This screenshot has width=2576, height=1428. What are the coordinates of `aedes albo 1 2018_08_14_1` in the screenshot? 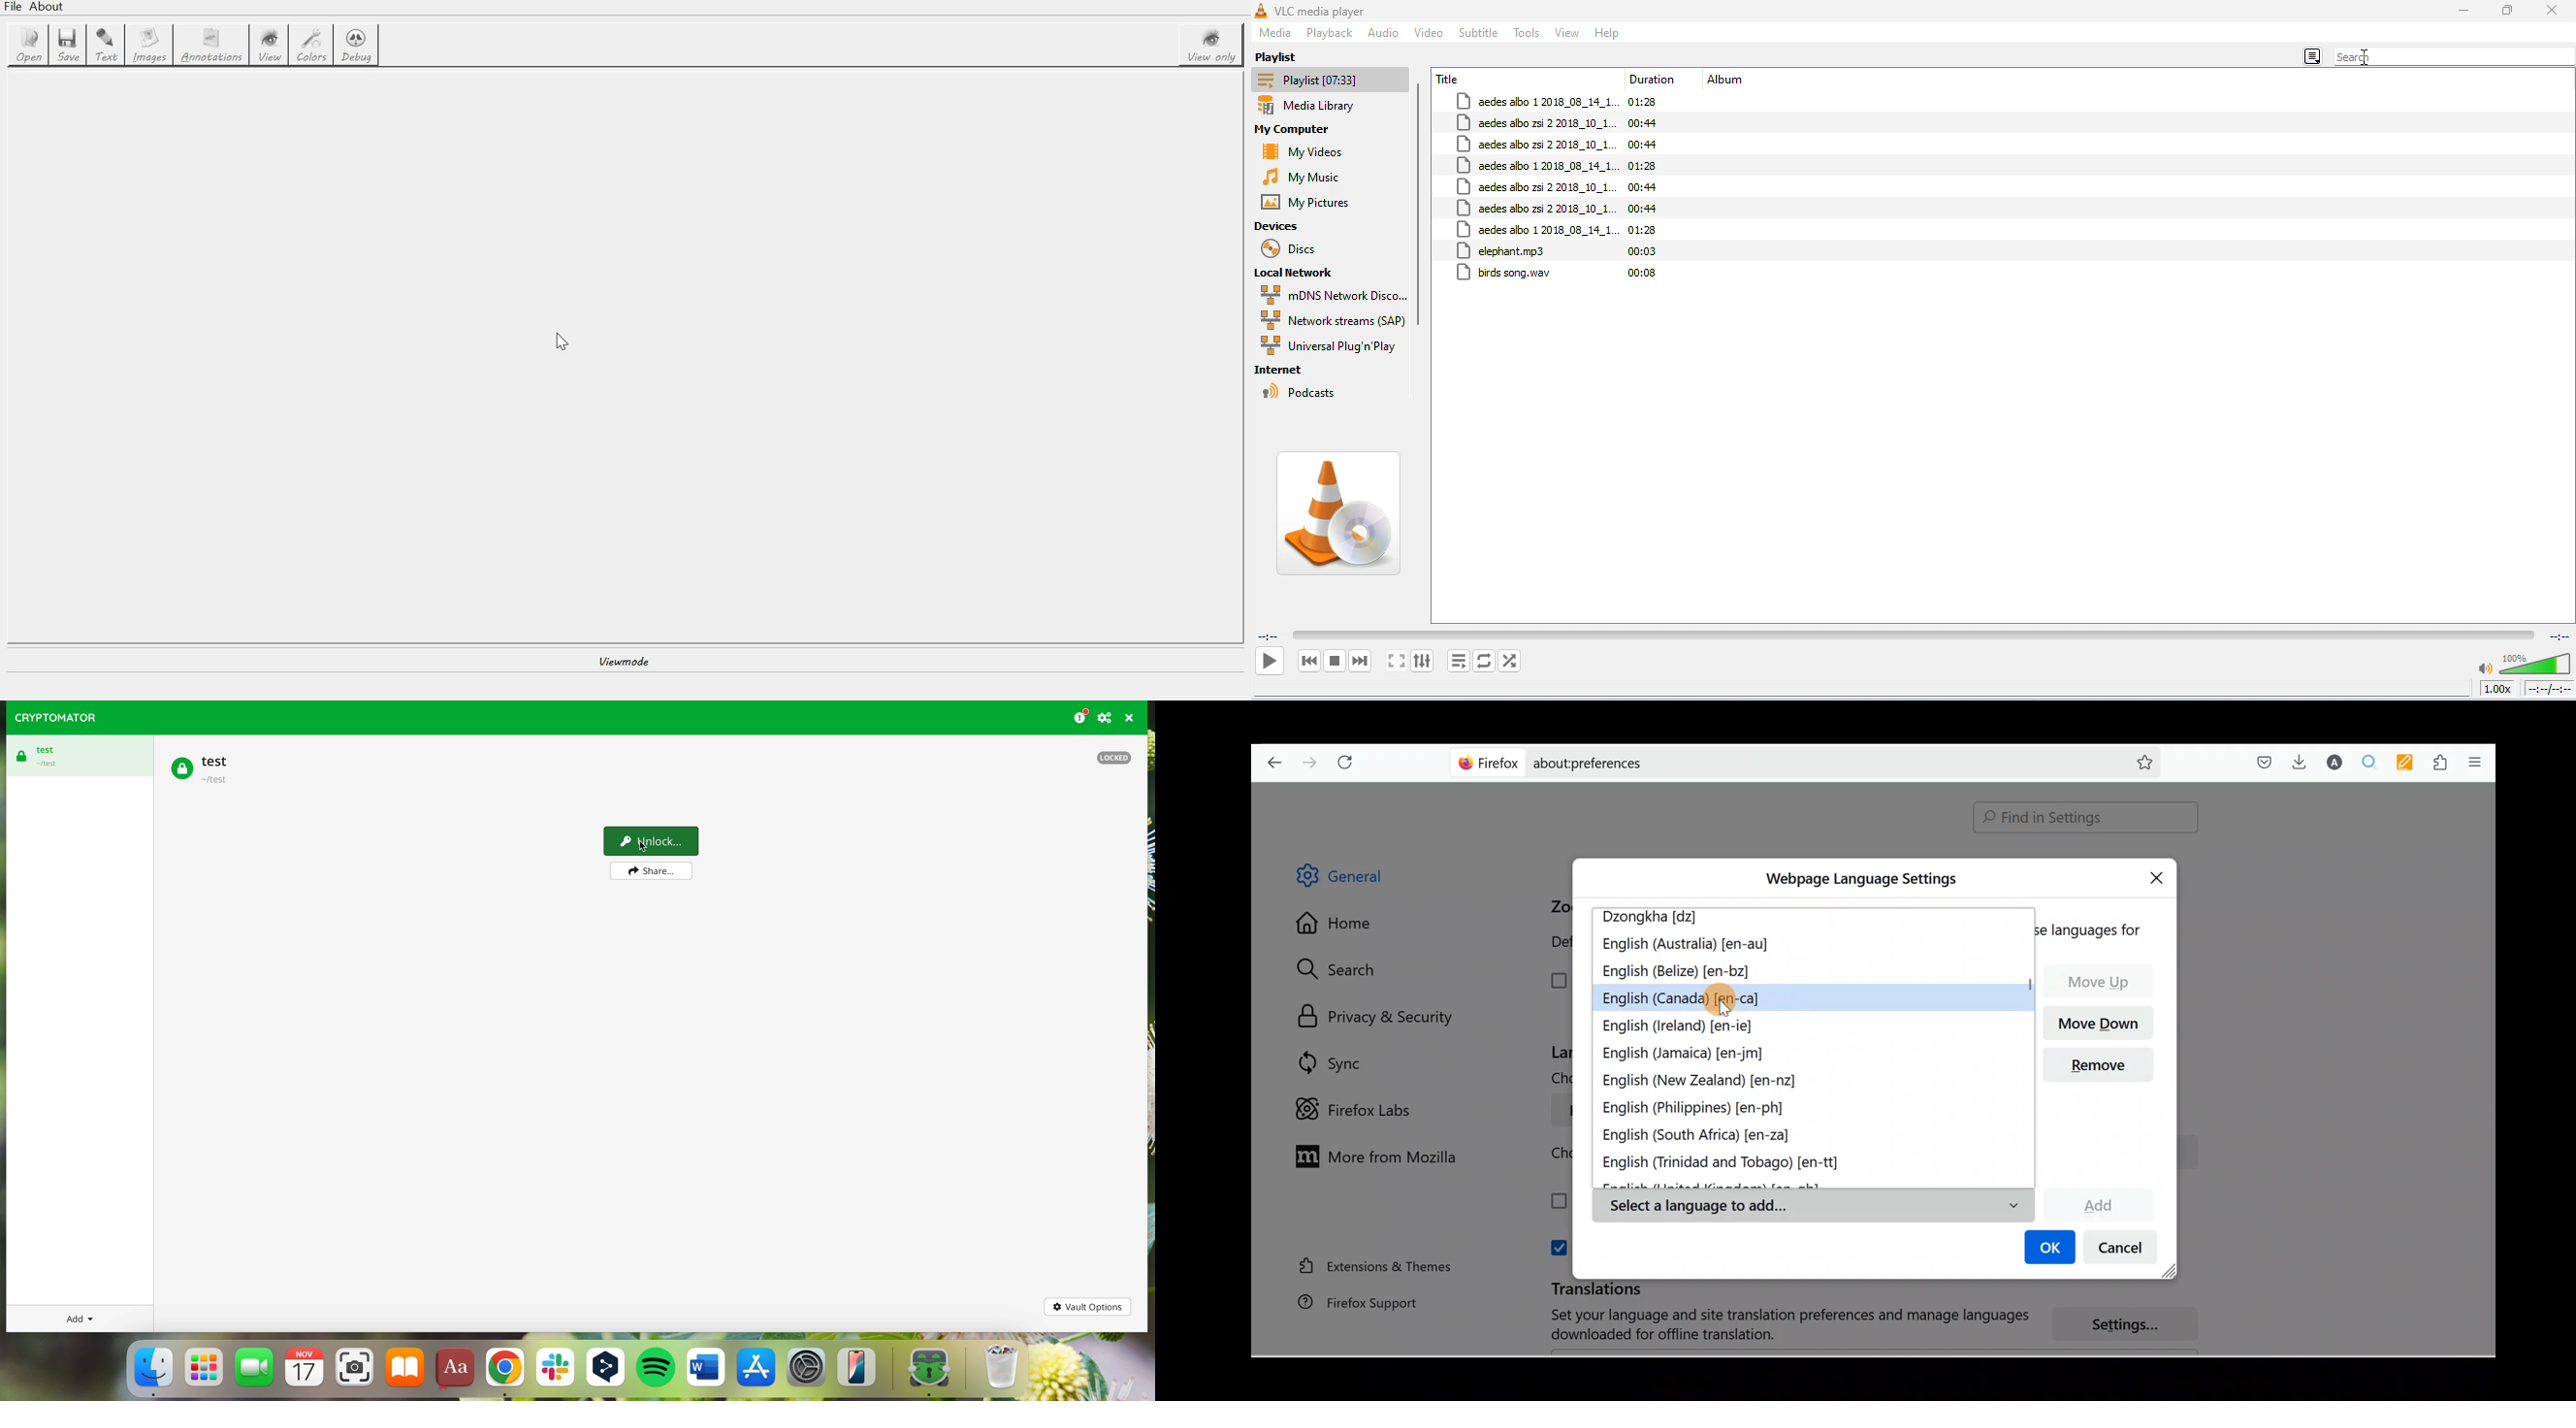 It's located at (1535, 229).